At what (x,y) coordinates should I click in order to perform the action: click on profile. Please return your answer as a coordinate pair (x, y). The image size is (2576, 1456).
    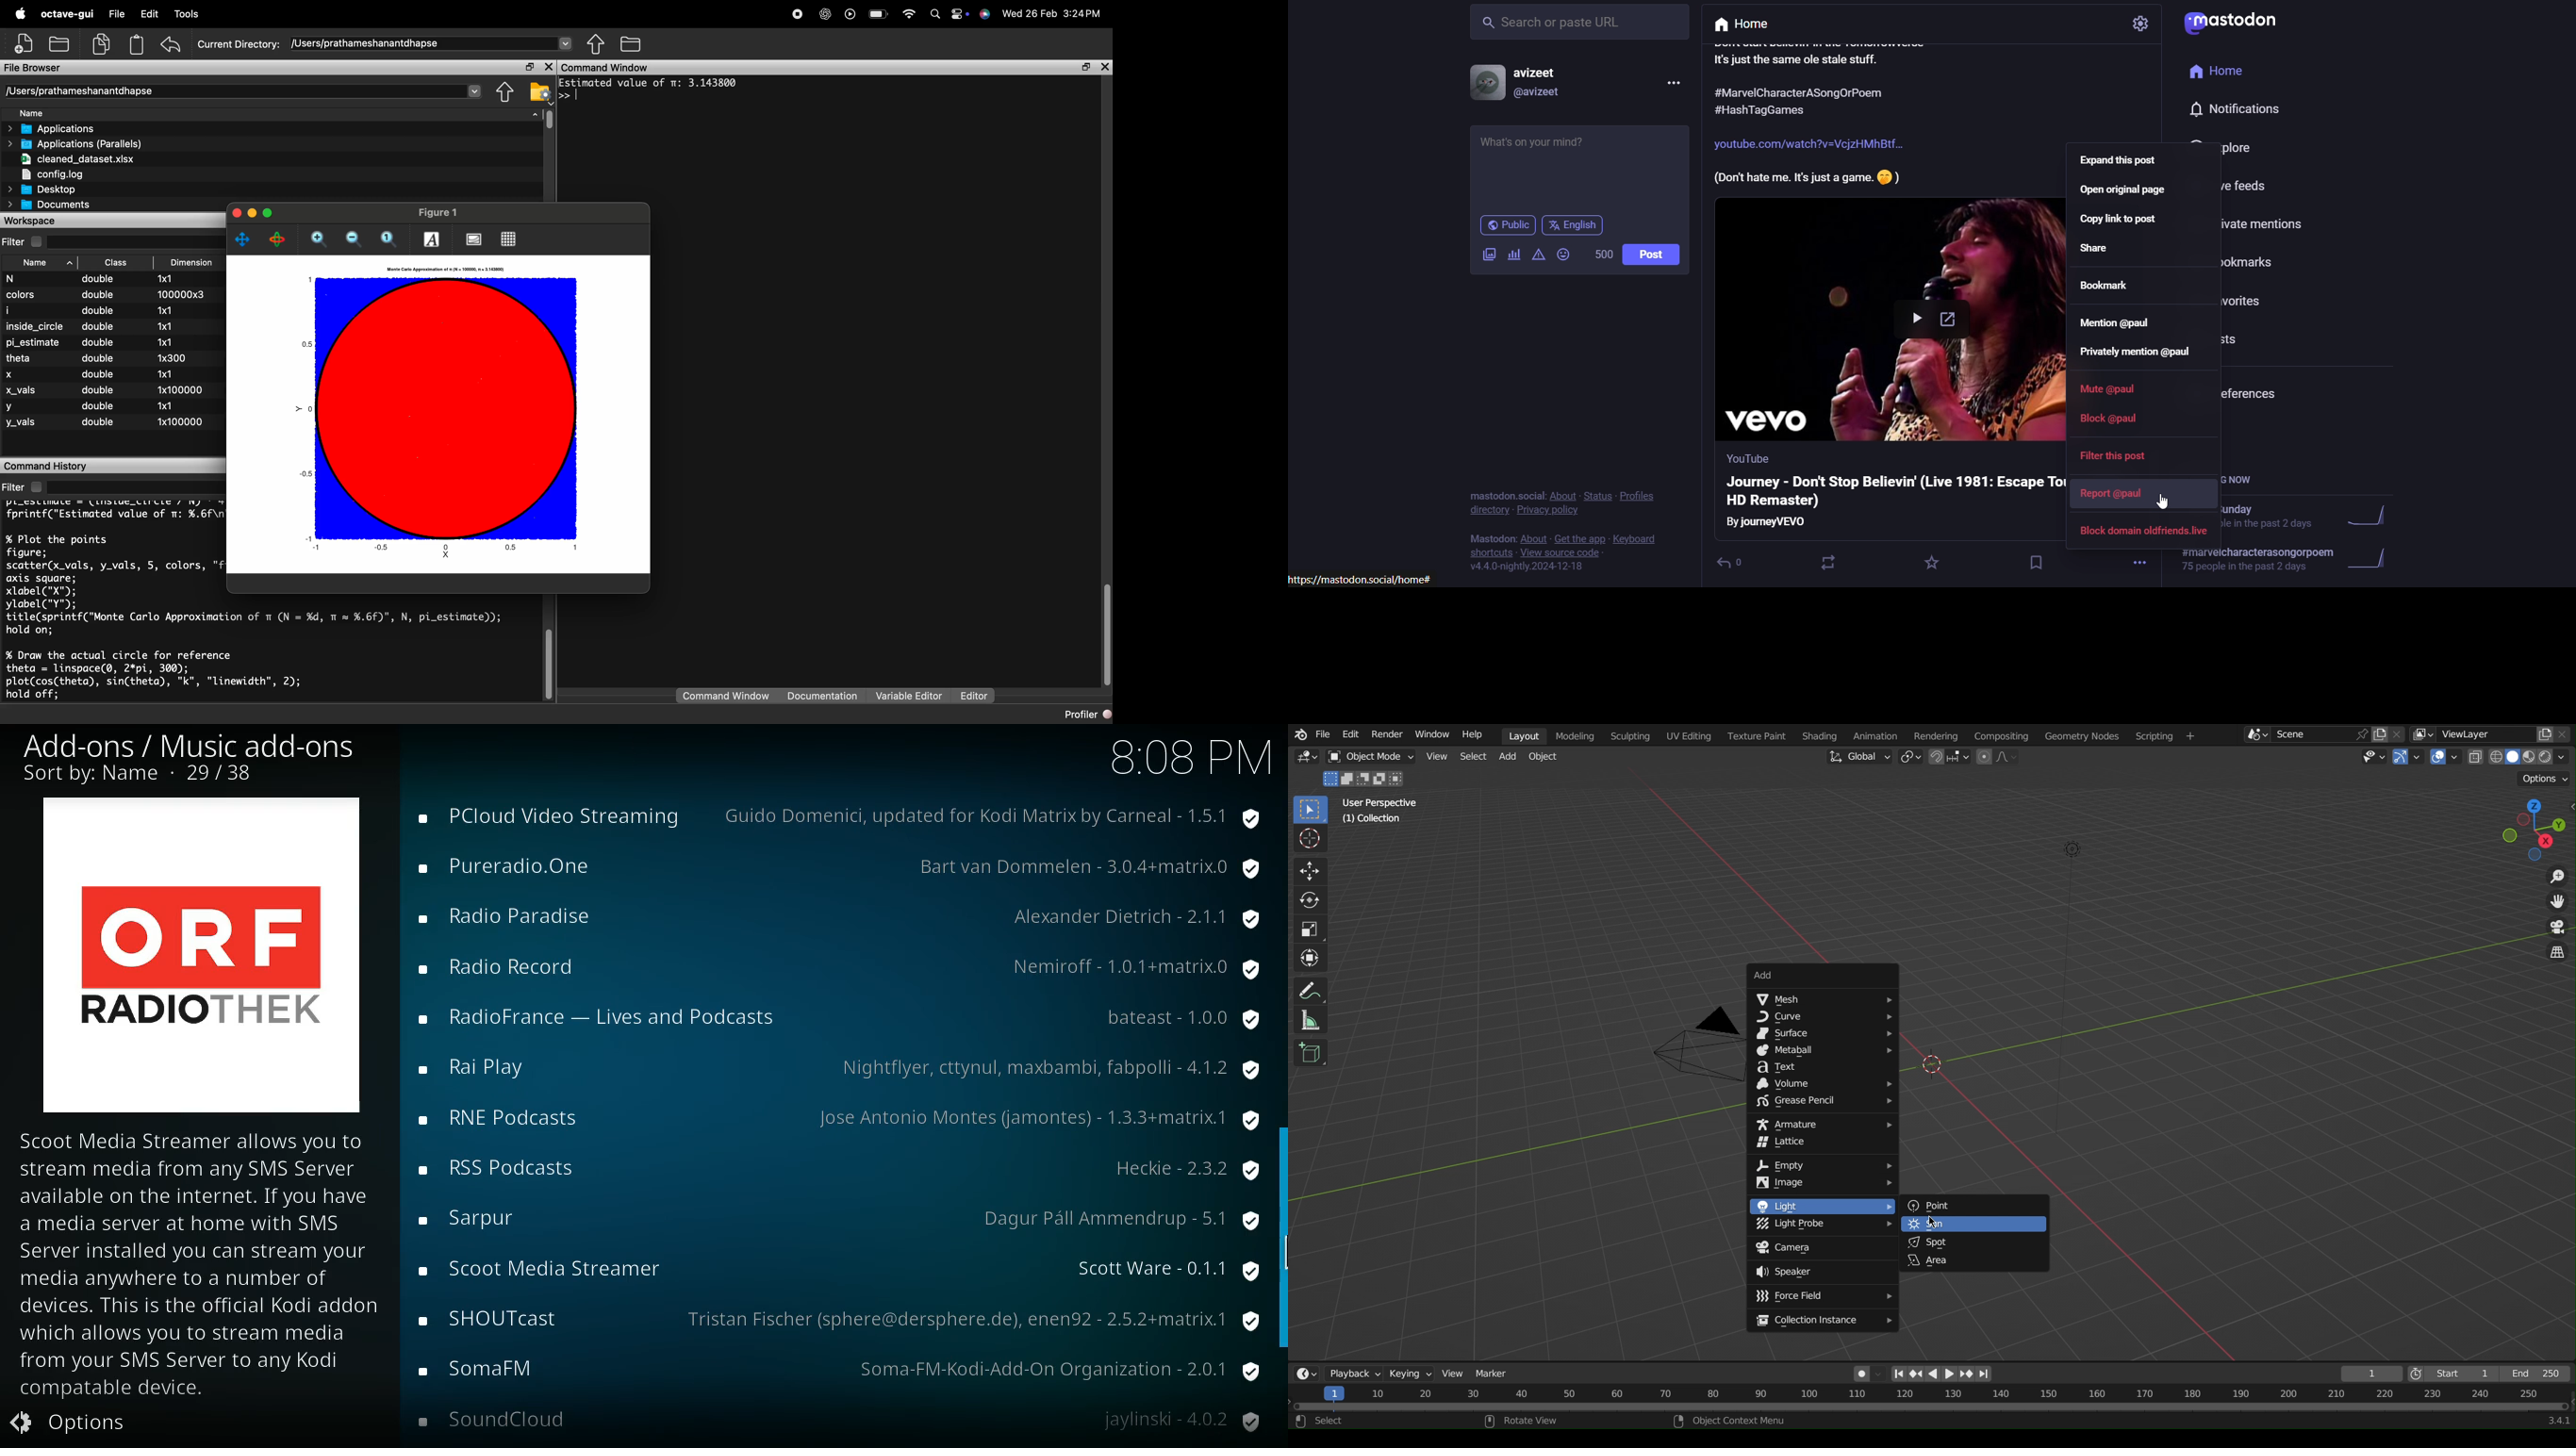
    Looking at the image, I should click on (1650, 497).